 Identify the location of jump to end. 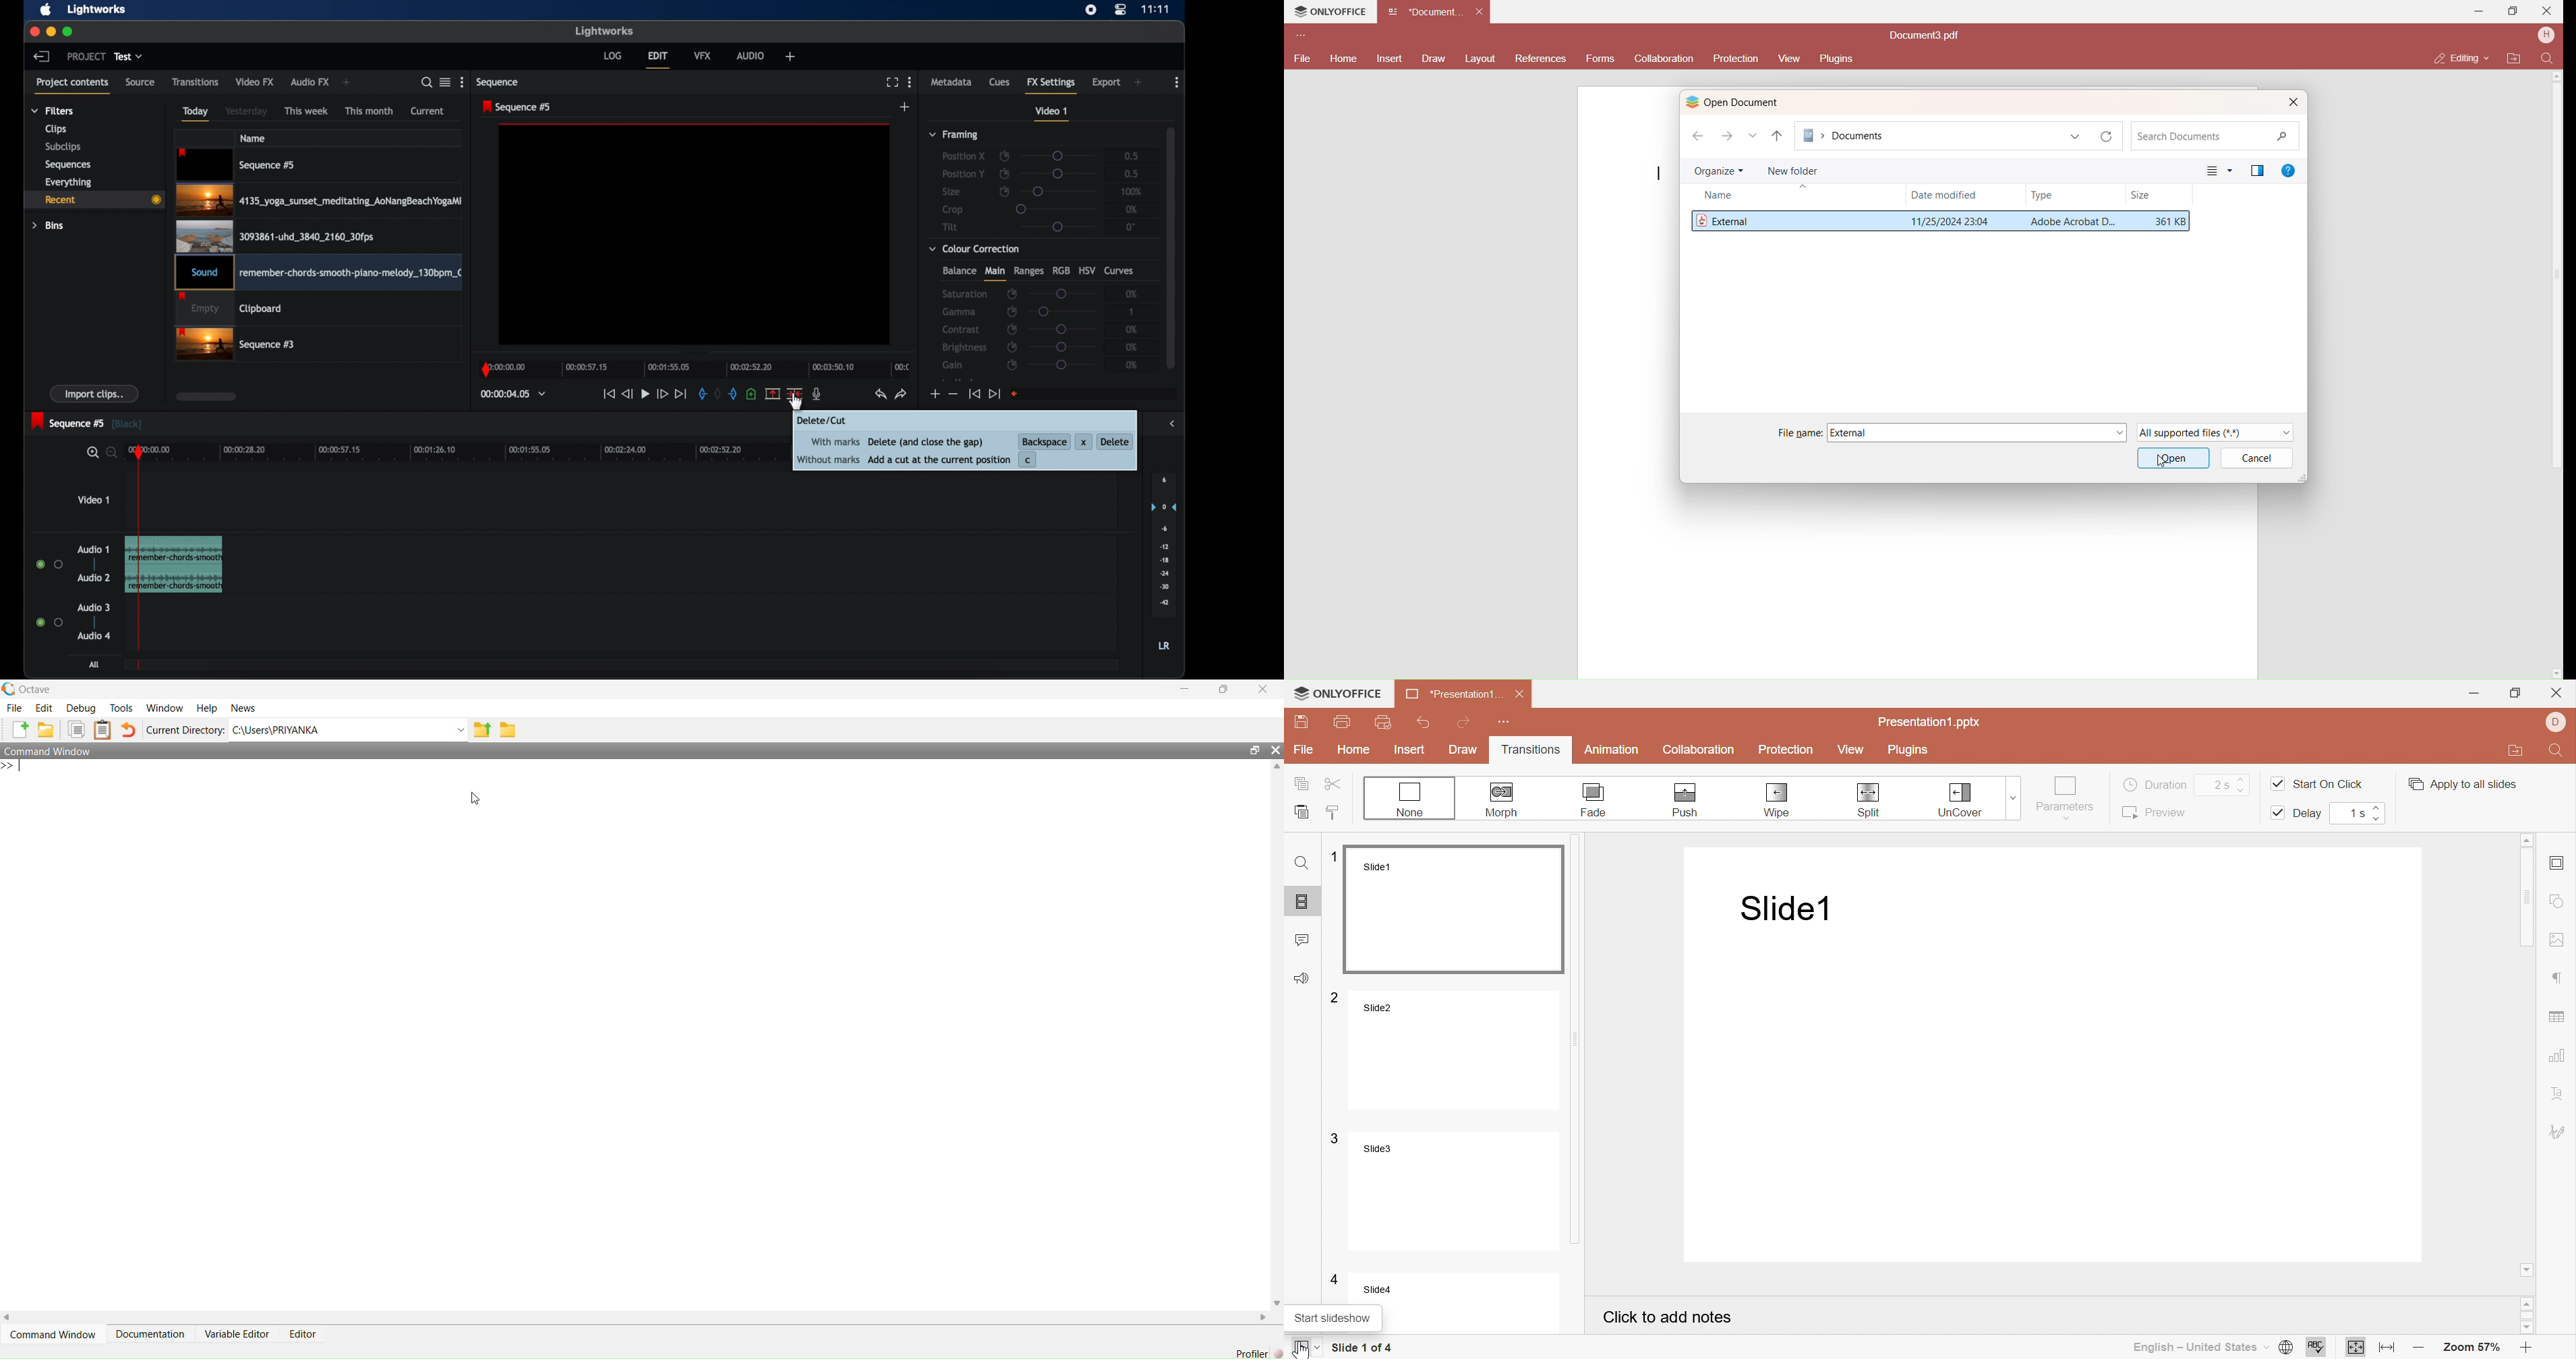
(994, 394).